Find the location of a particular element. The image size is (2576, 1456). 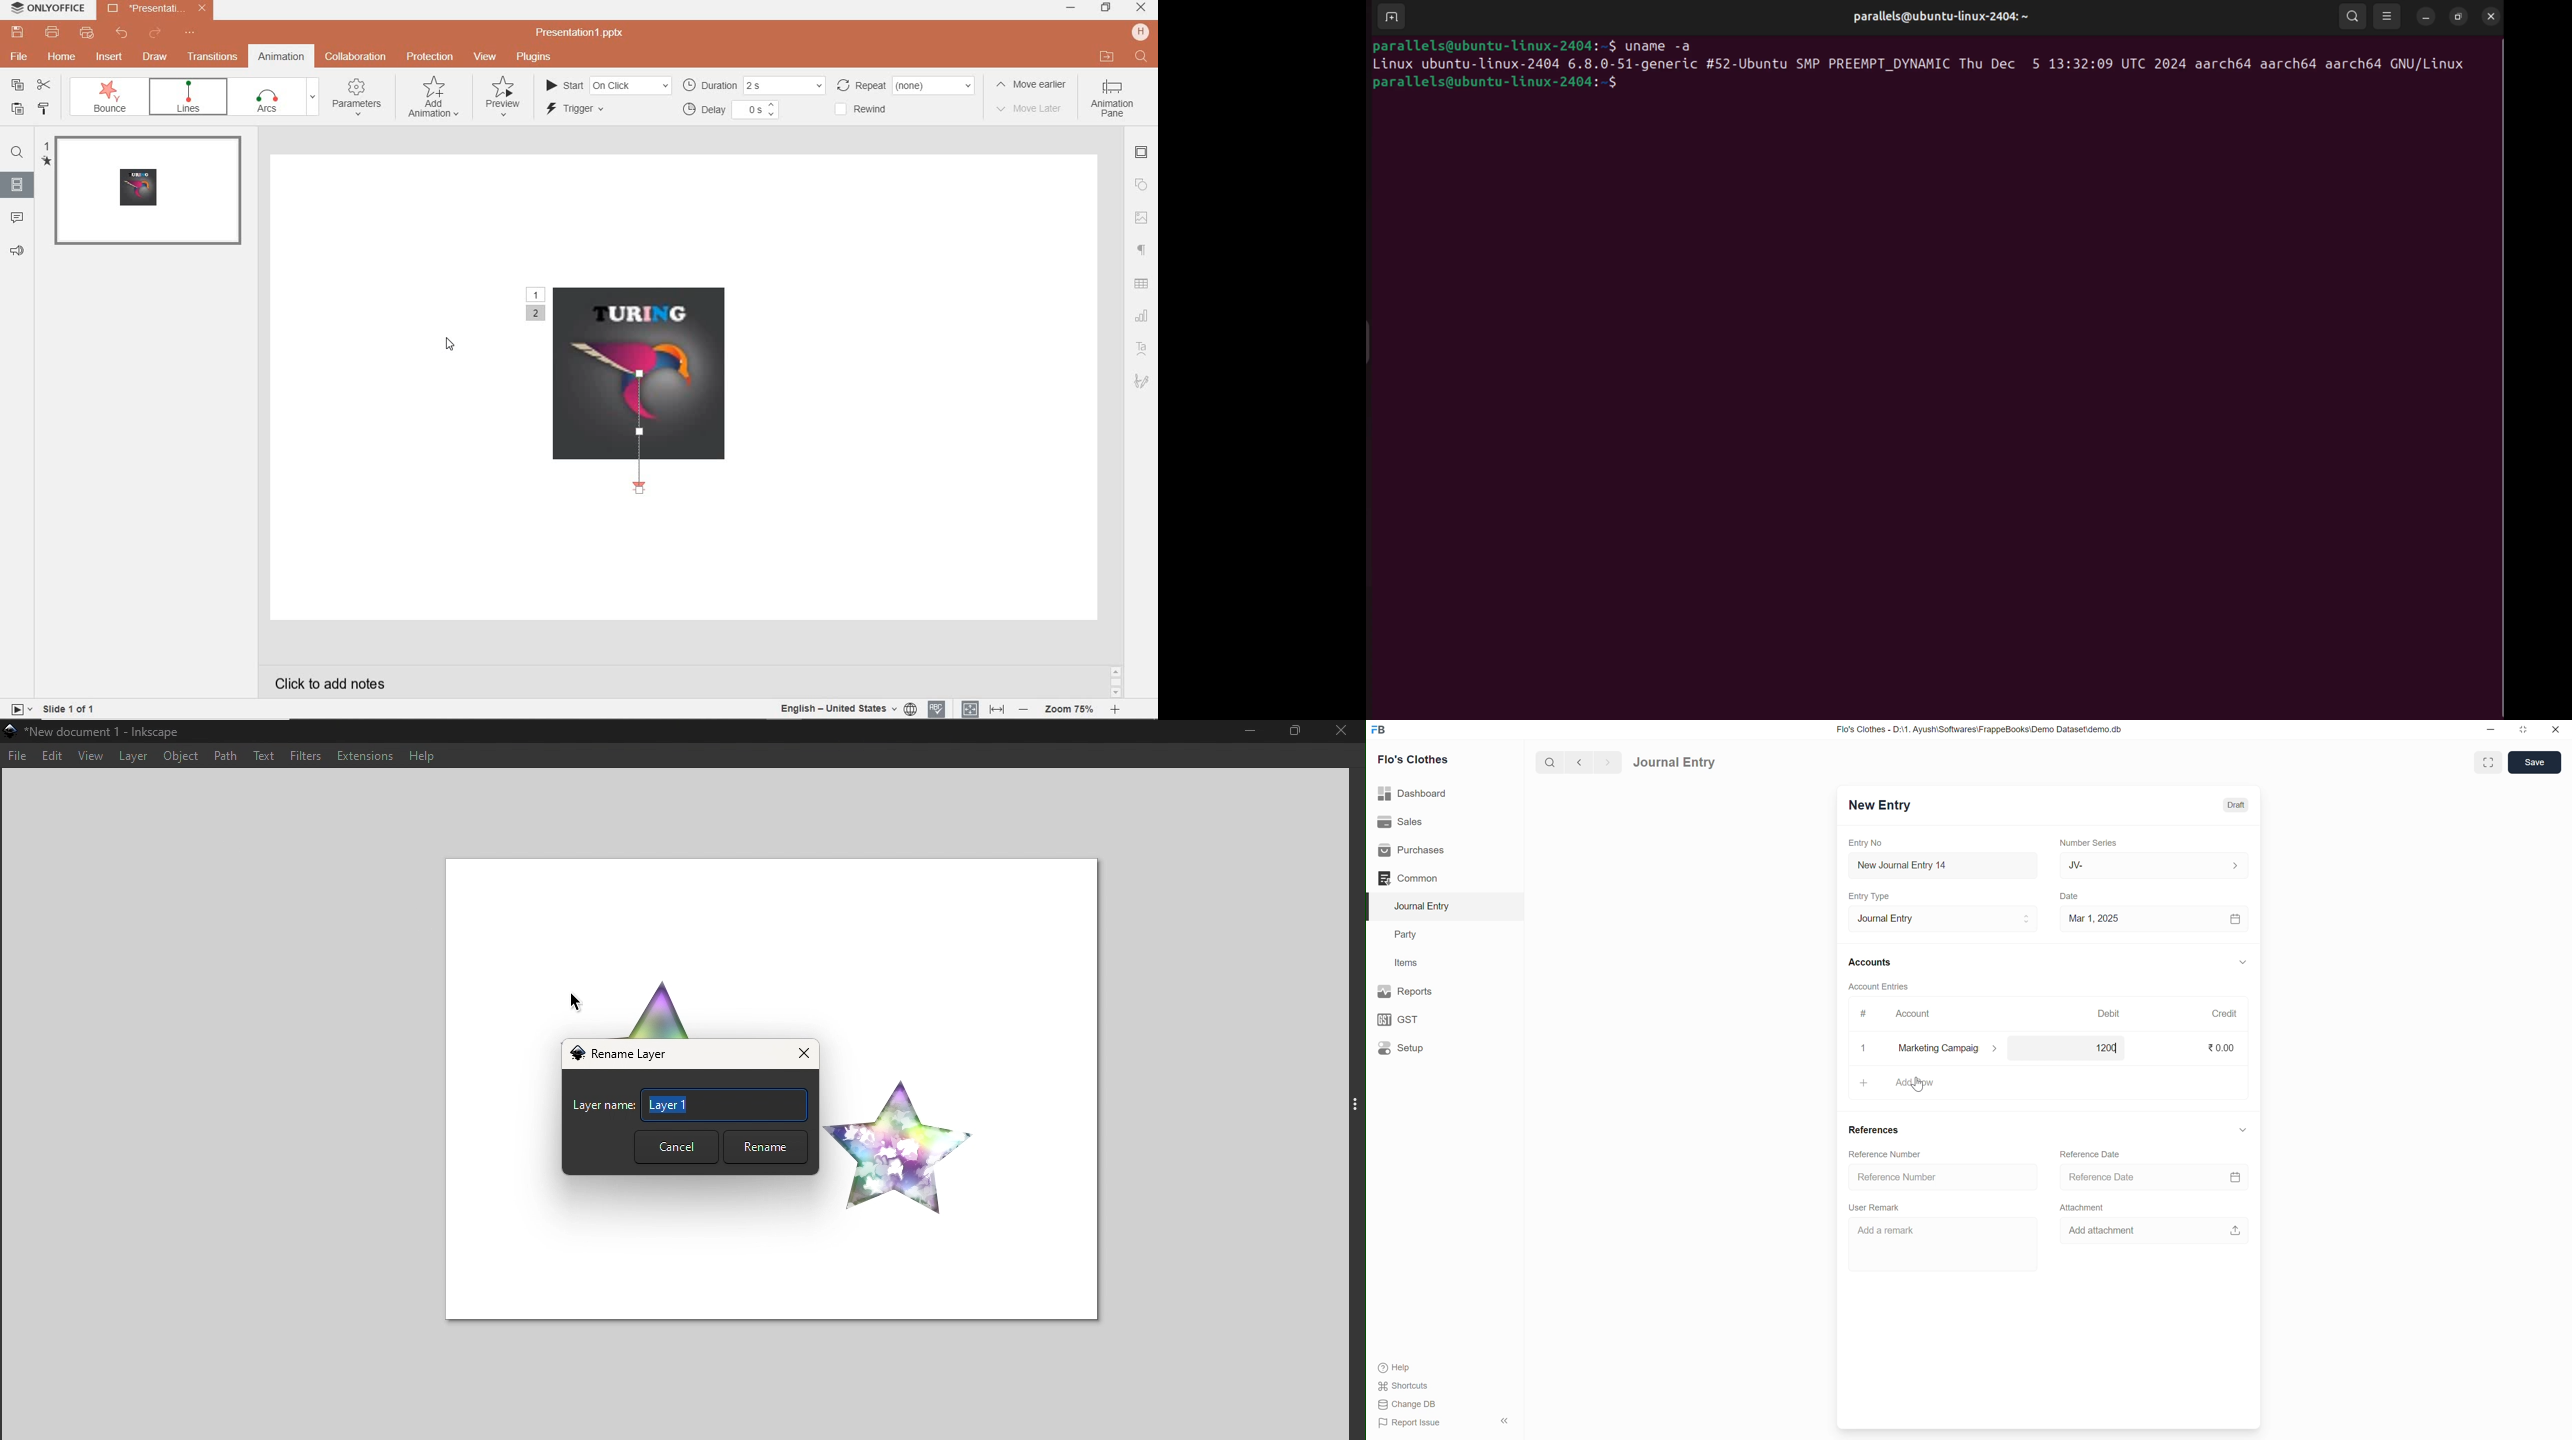

back is located at coordinates (1577, 762).